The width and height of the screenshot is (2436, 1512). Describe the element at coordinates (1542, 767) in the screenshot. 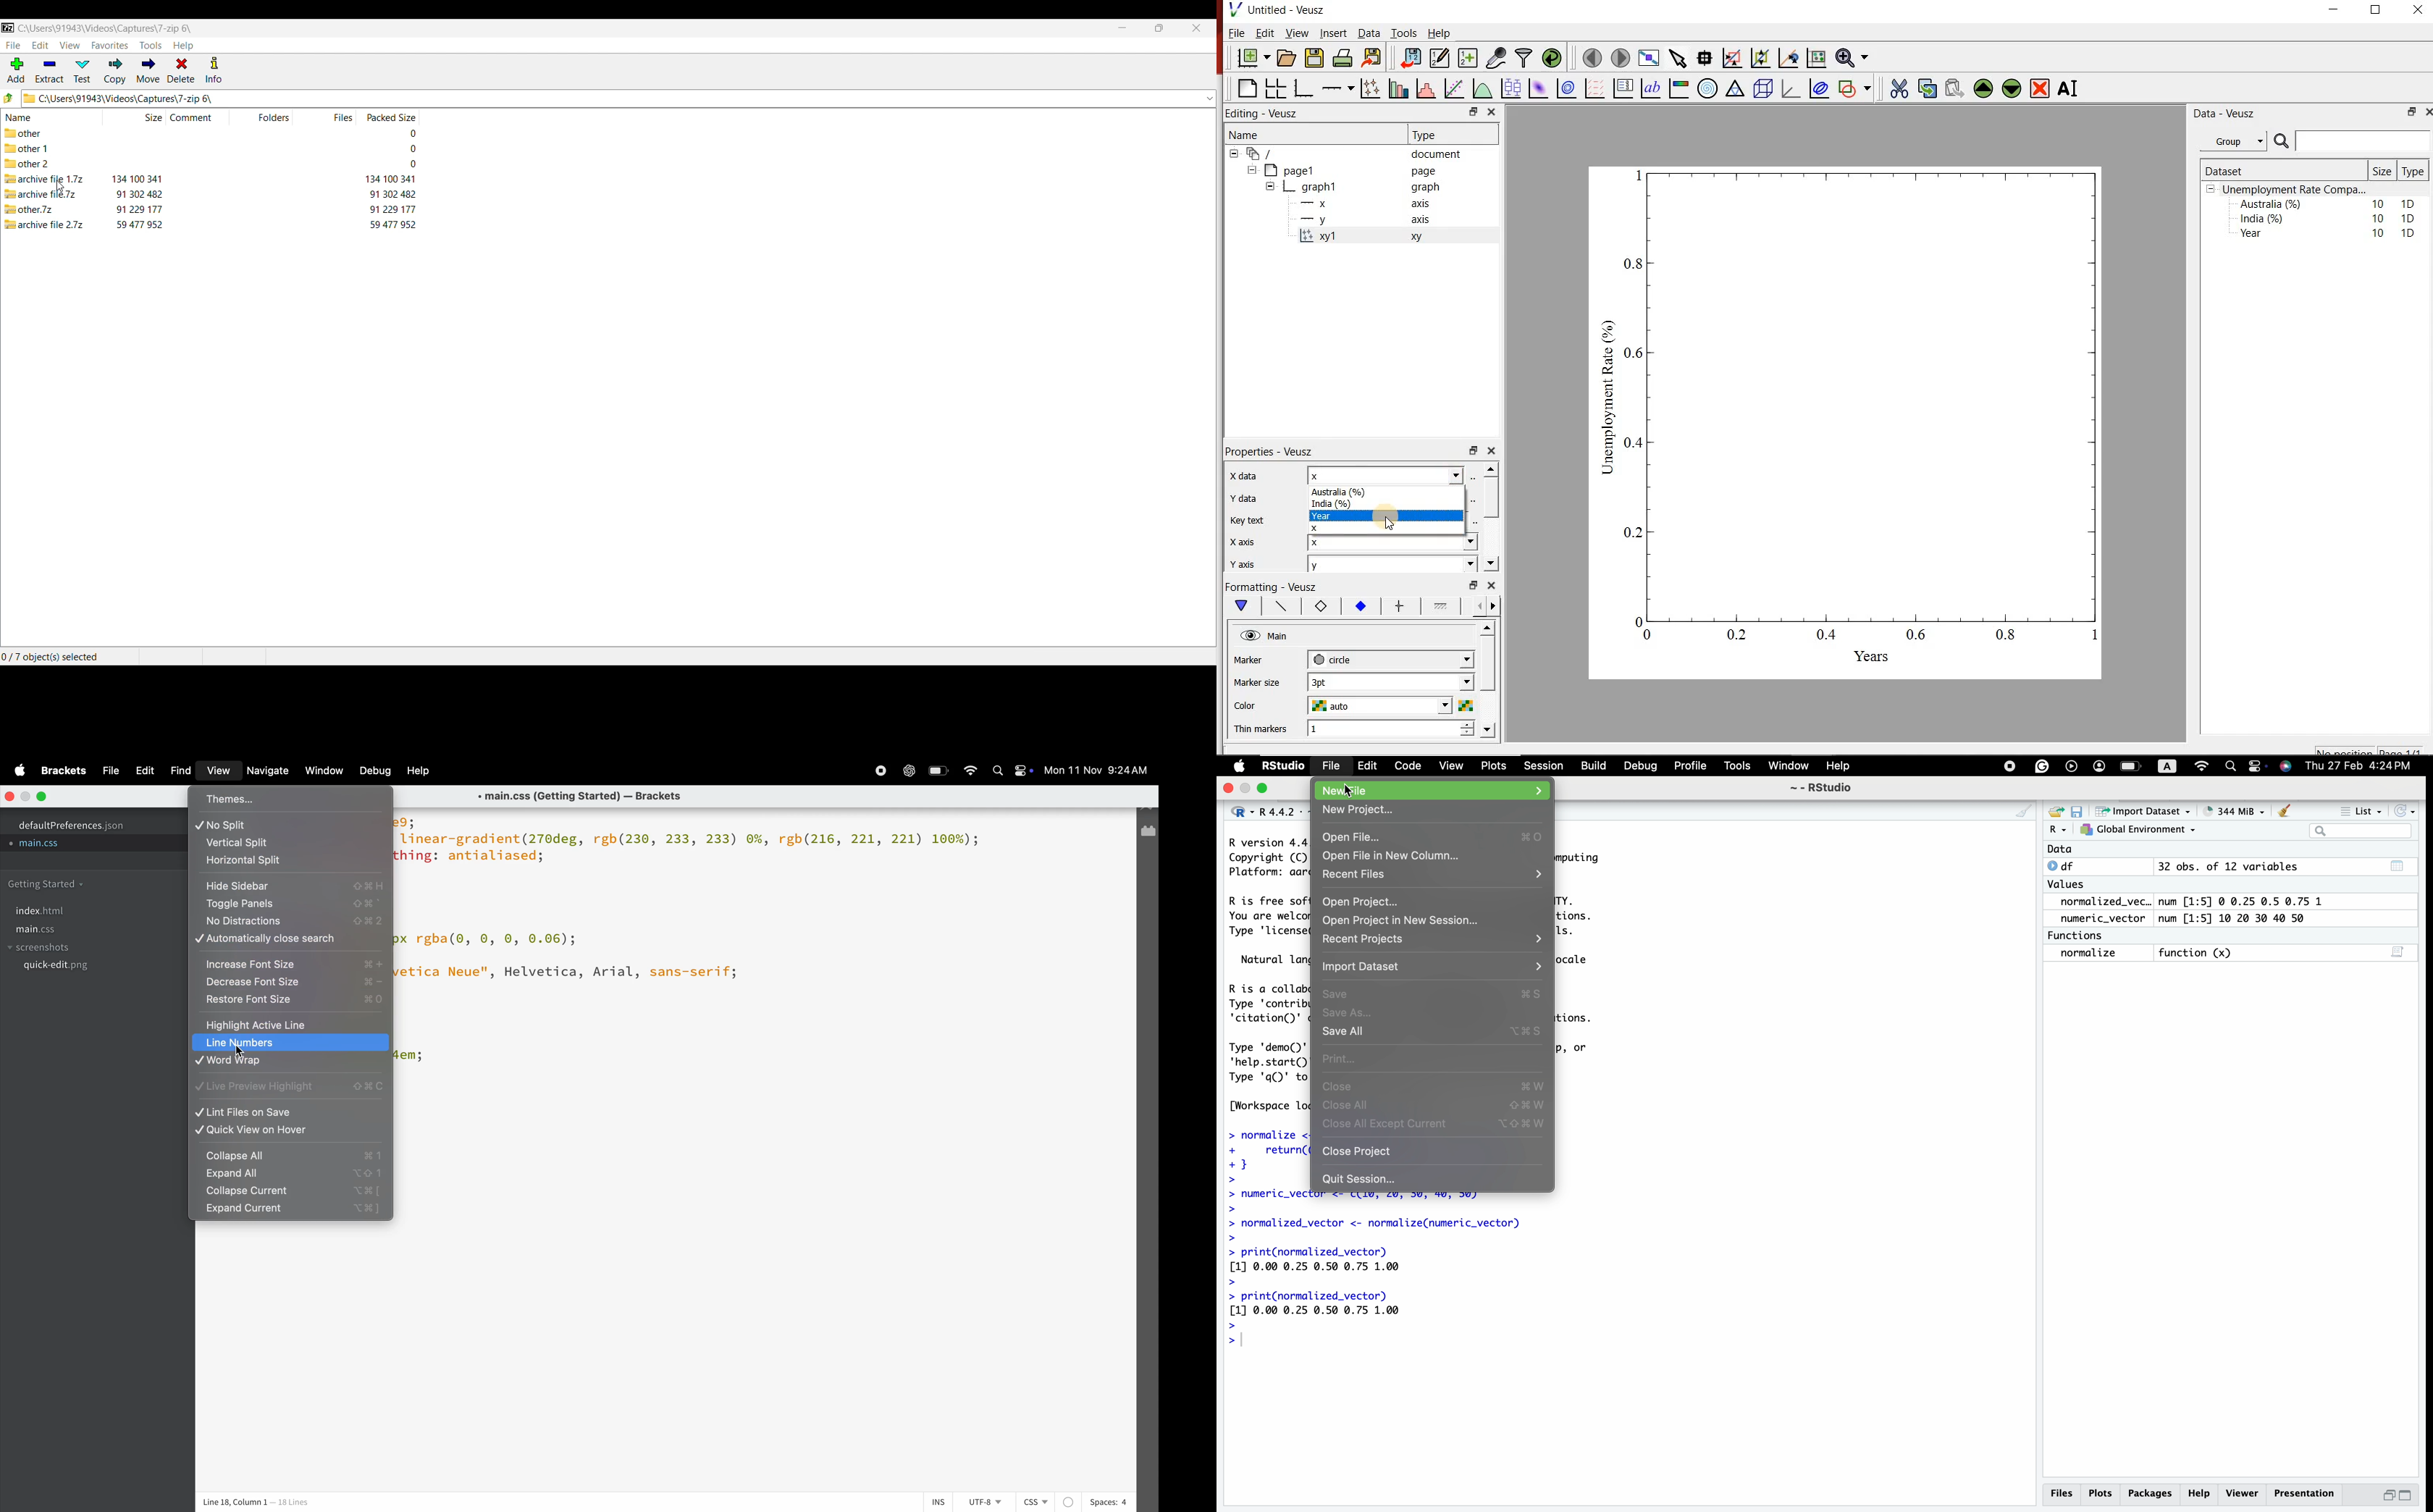

I see `Session` at that location.